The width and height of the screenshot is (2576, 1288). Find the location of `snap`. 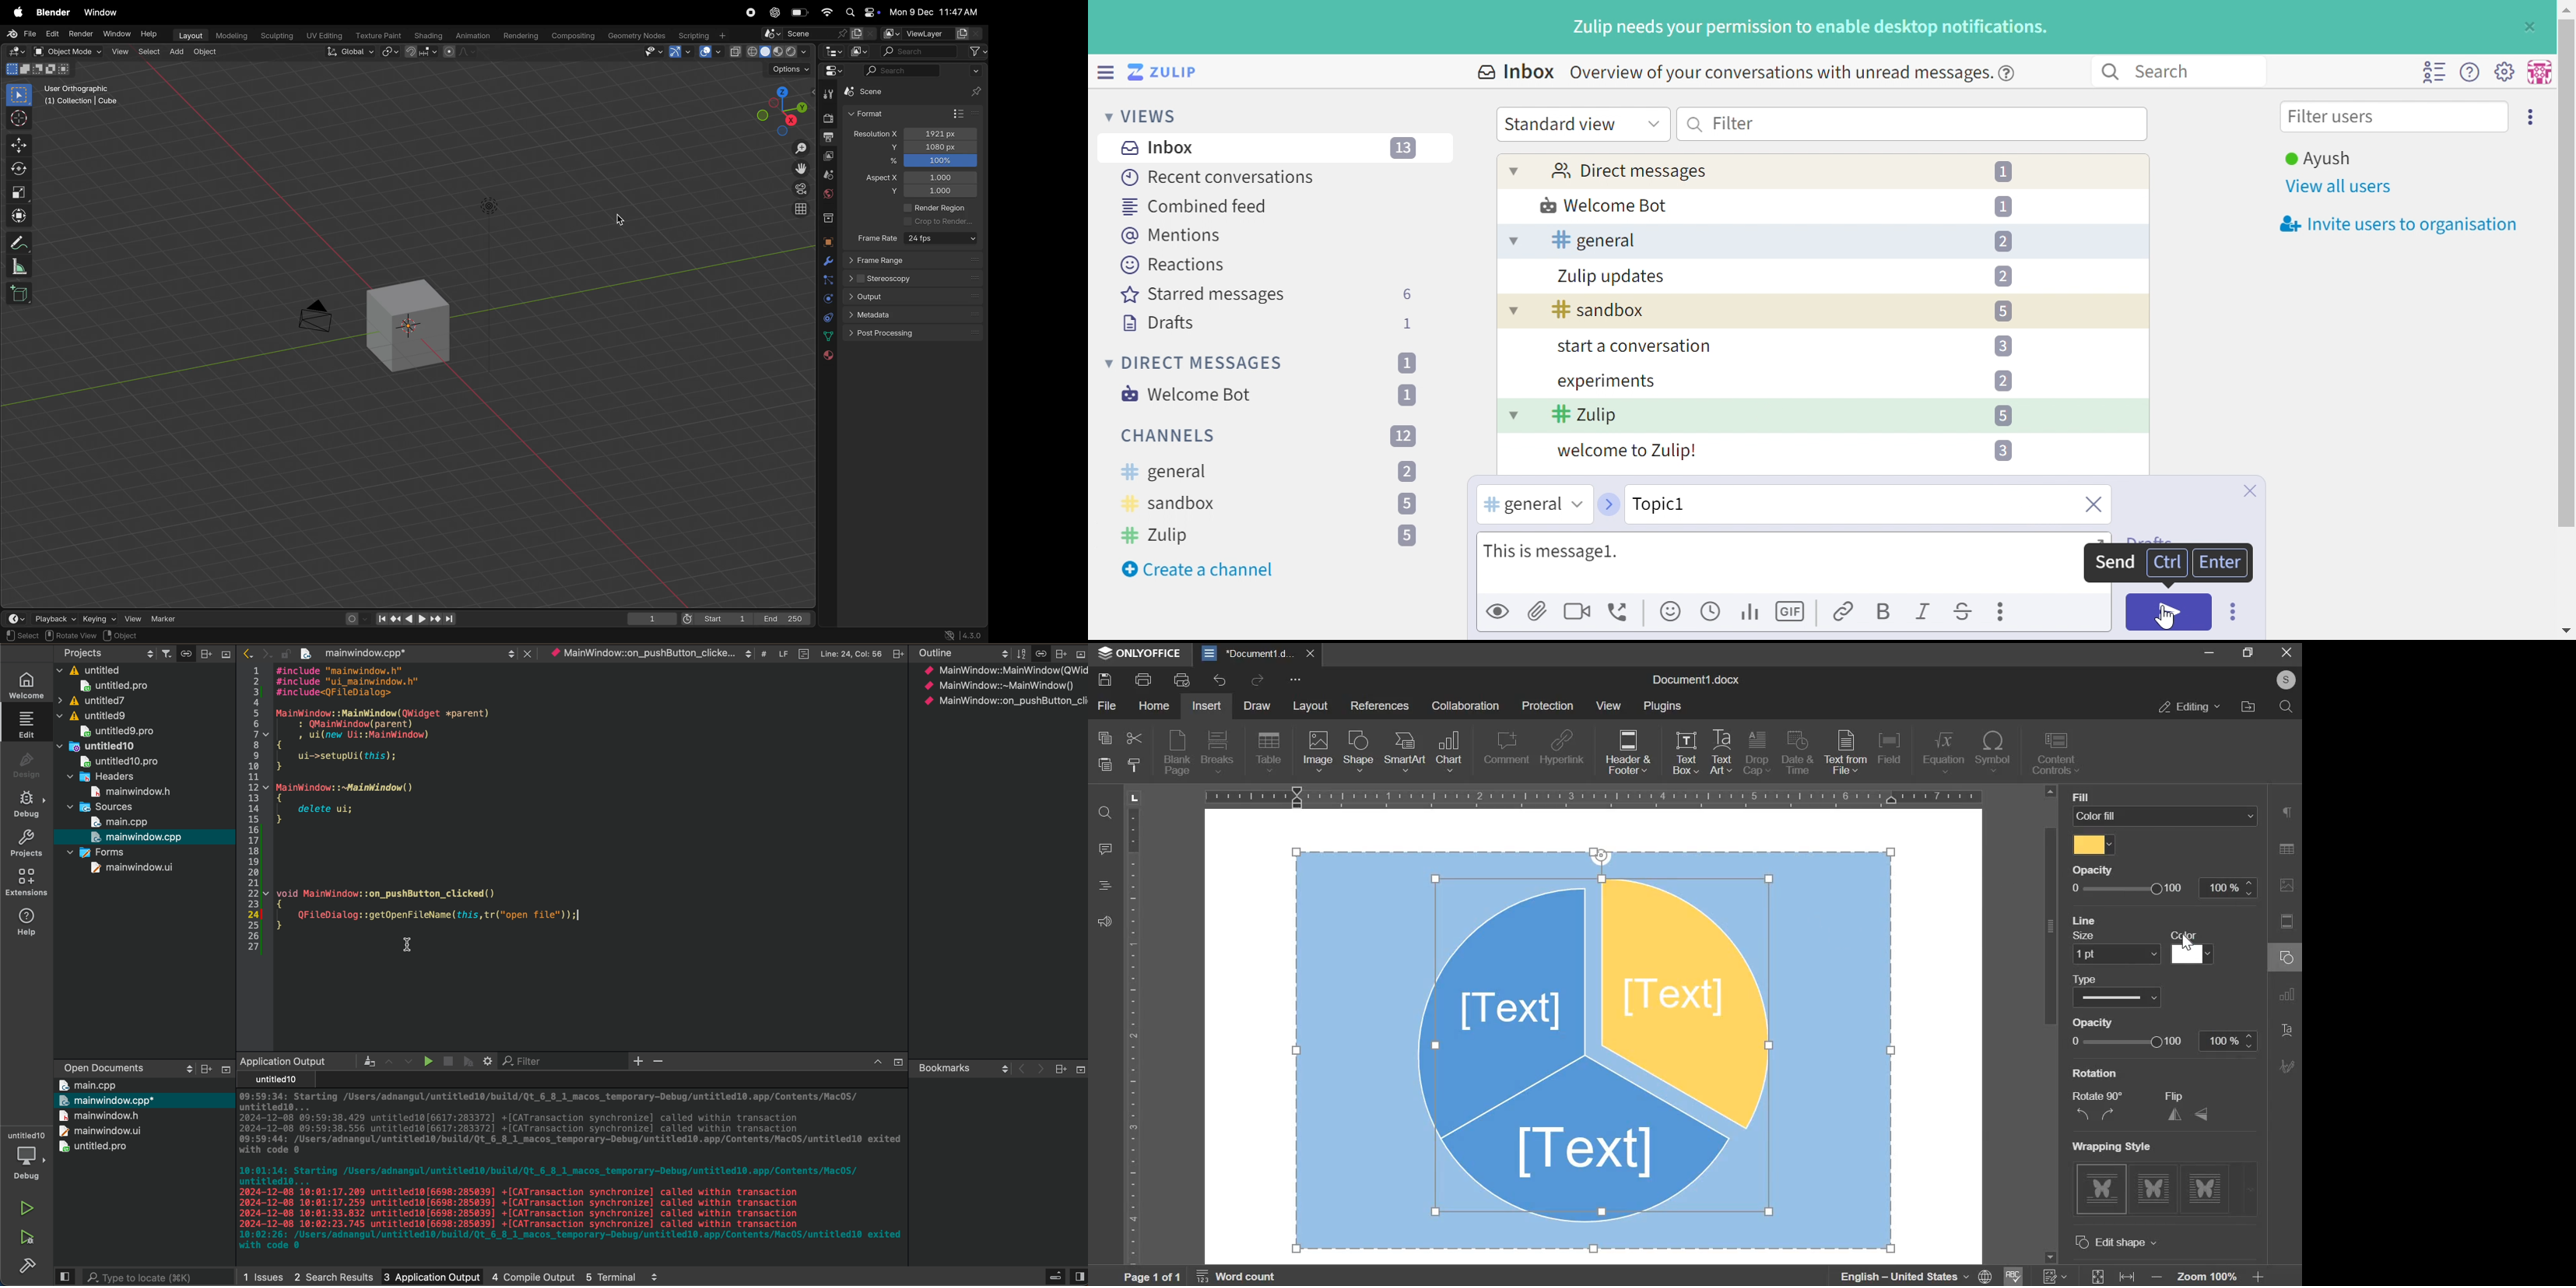

snap is located at coordinates (421, 53).